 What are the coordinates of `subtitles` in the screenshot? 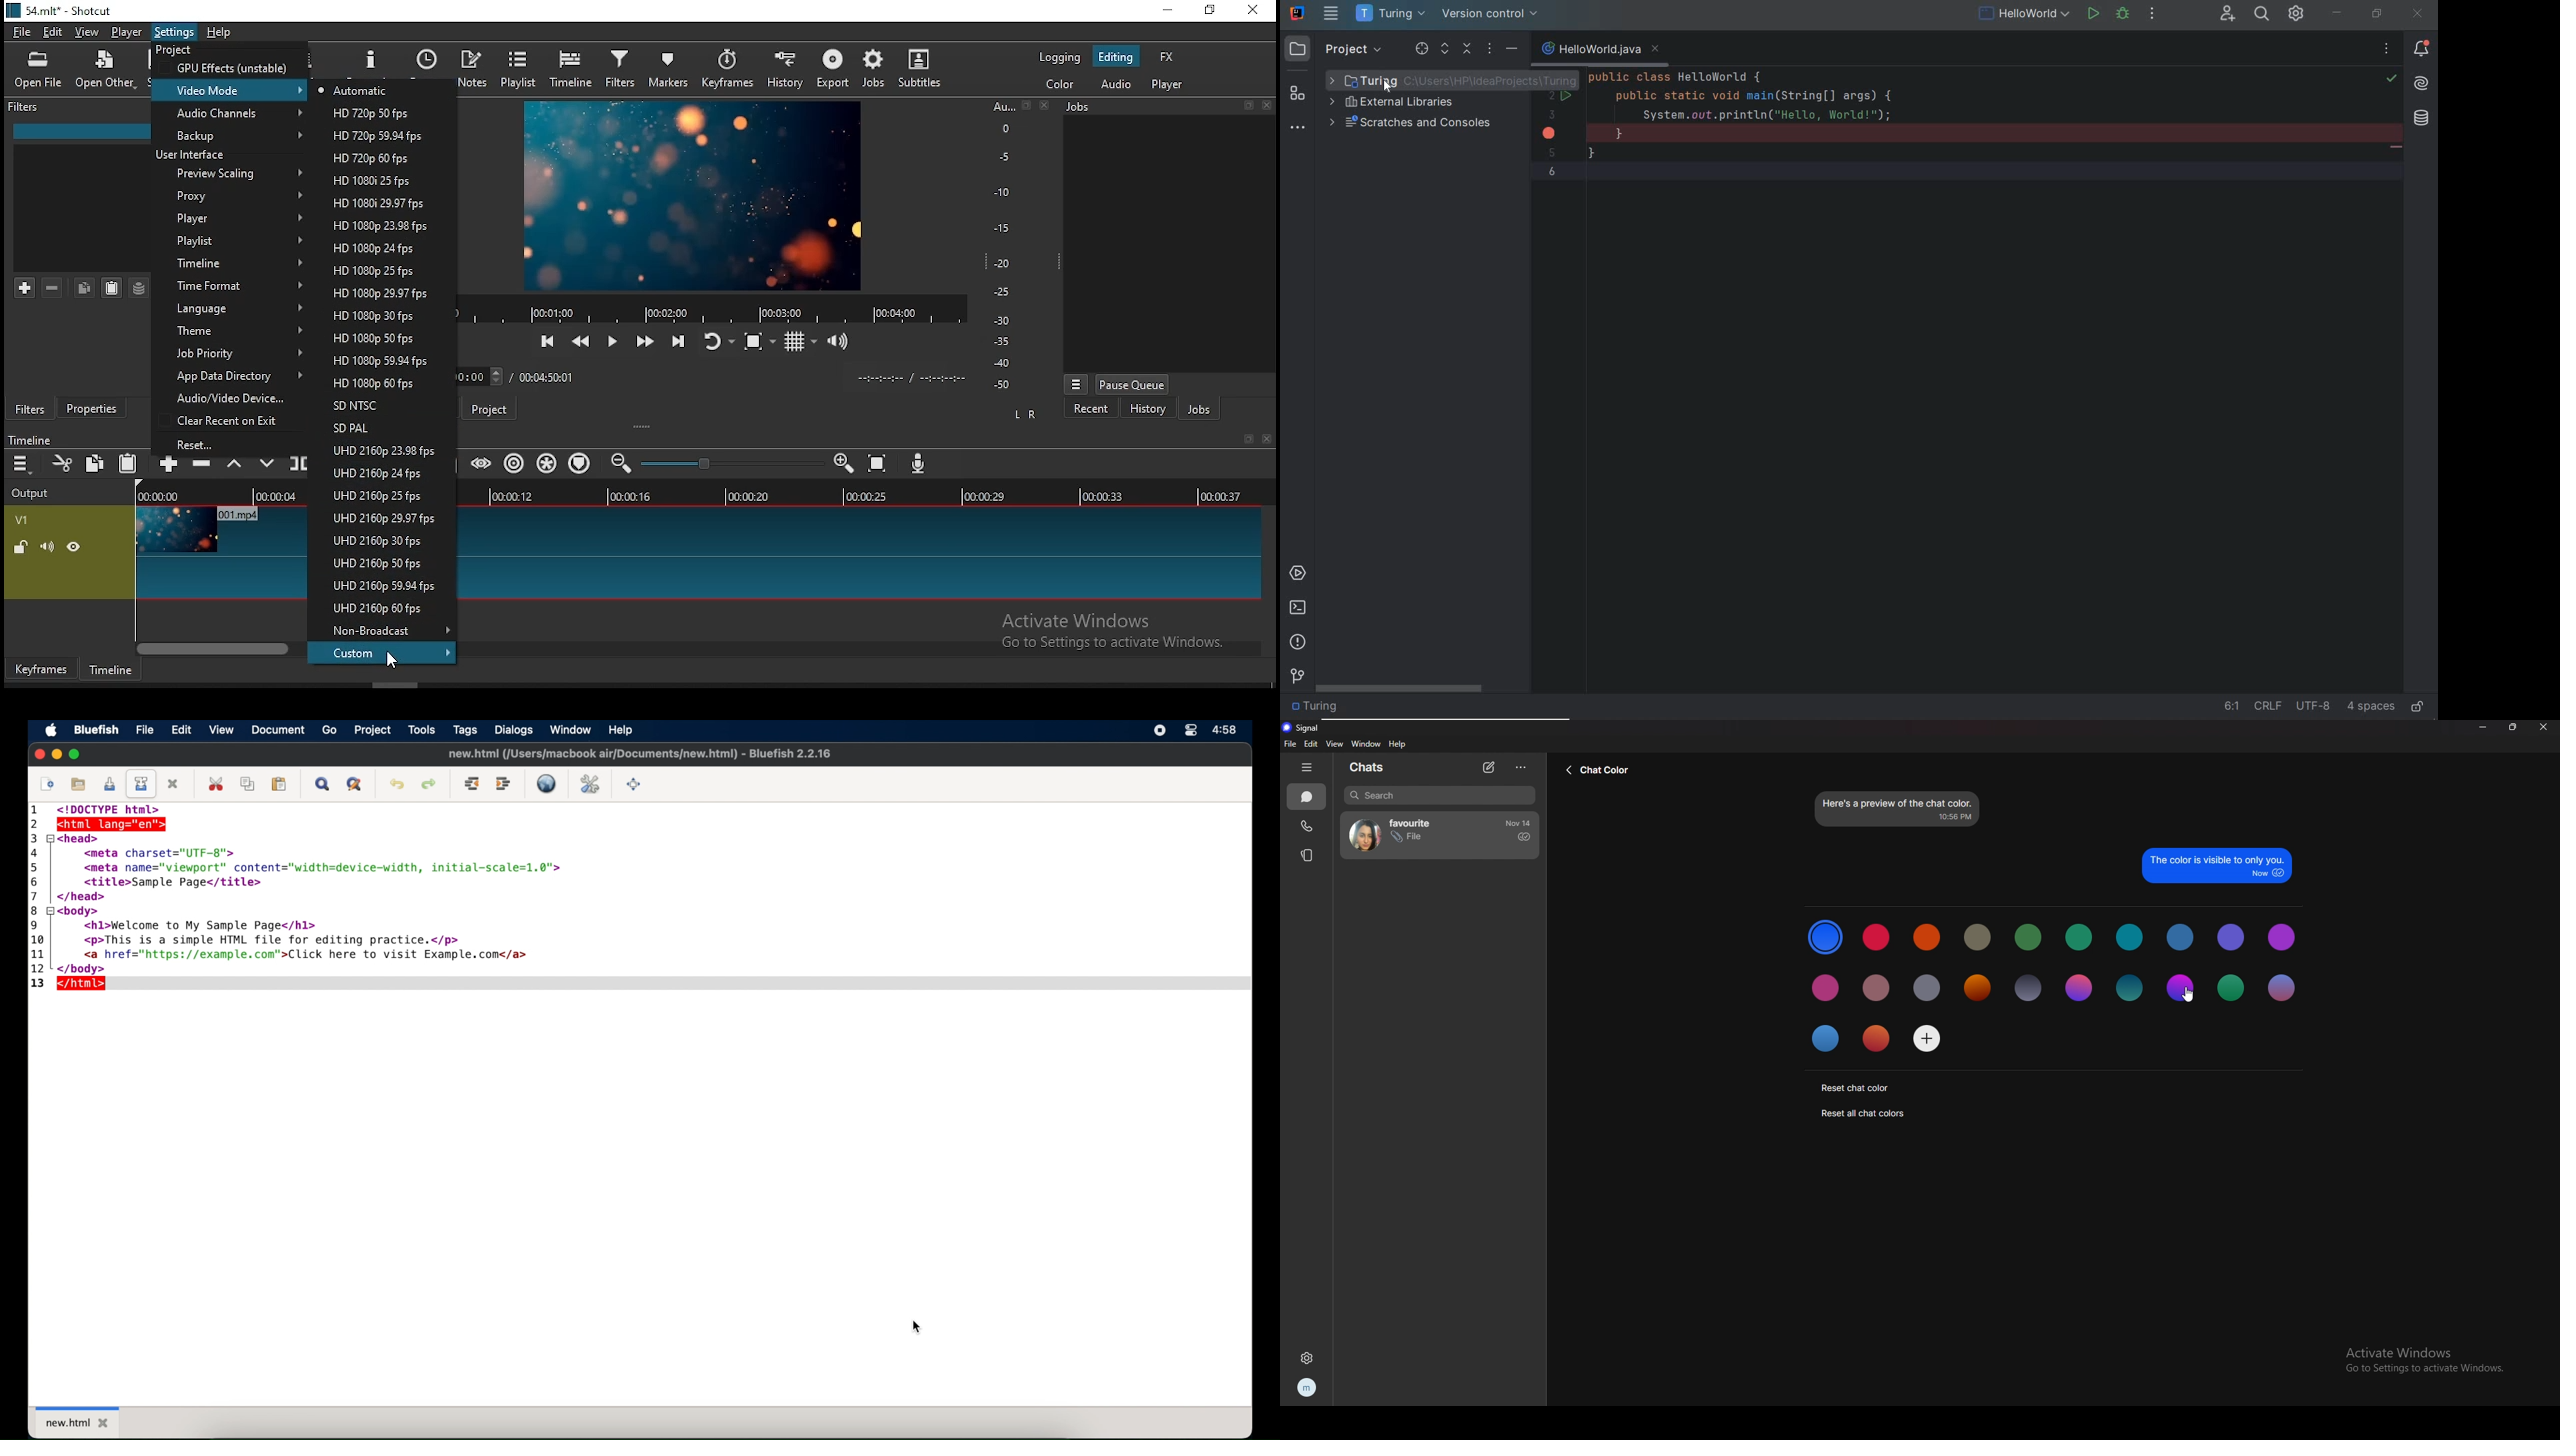 It's located at (919, 68).